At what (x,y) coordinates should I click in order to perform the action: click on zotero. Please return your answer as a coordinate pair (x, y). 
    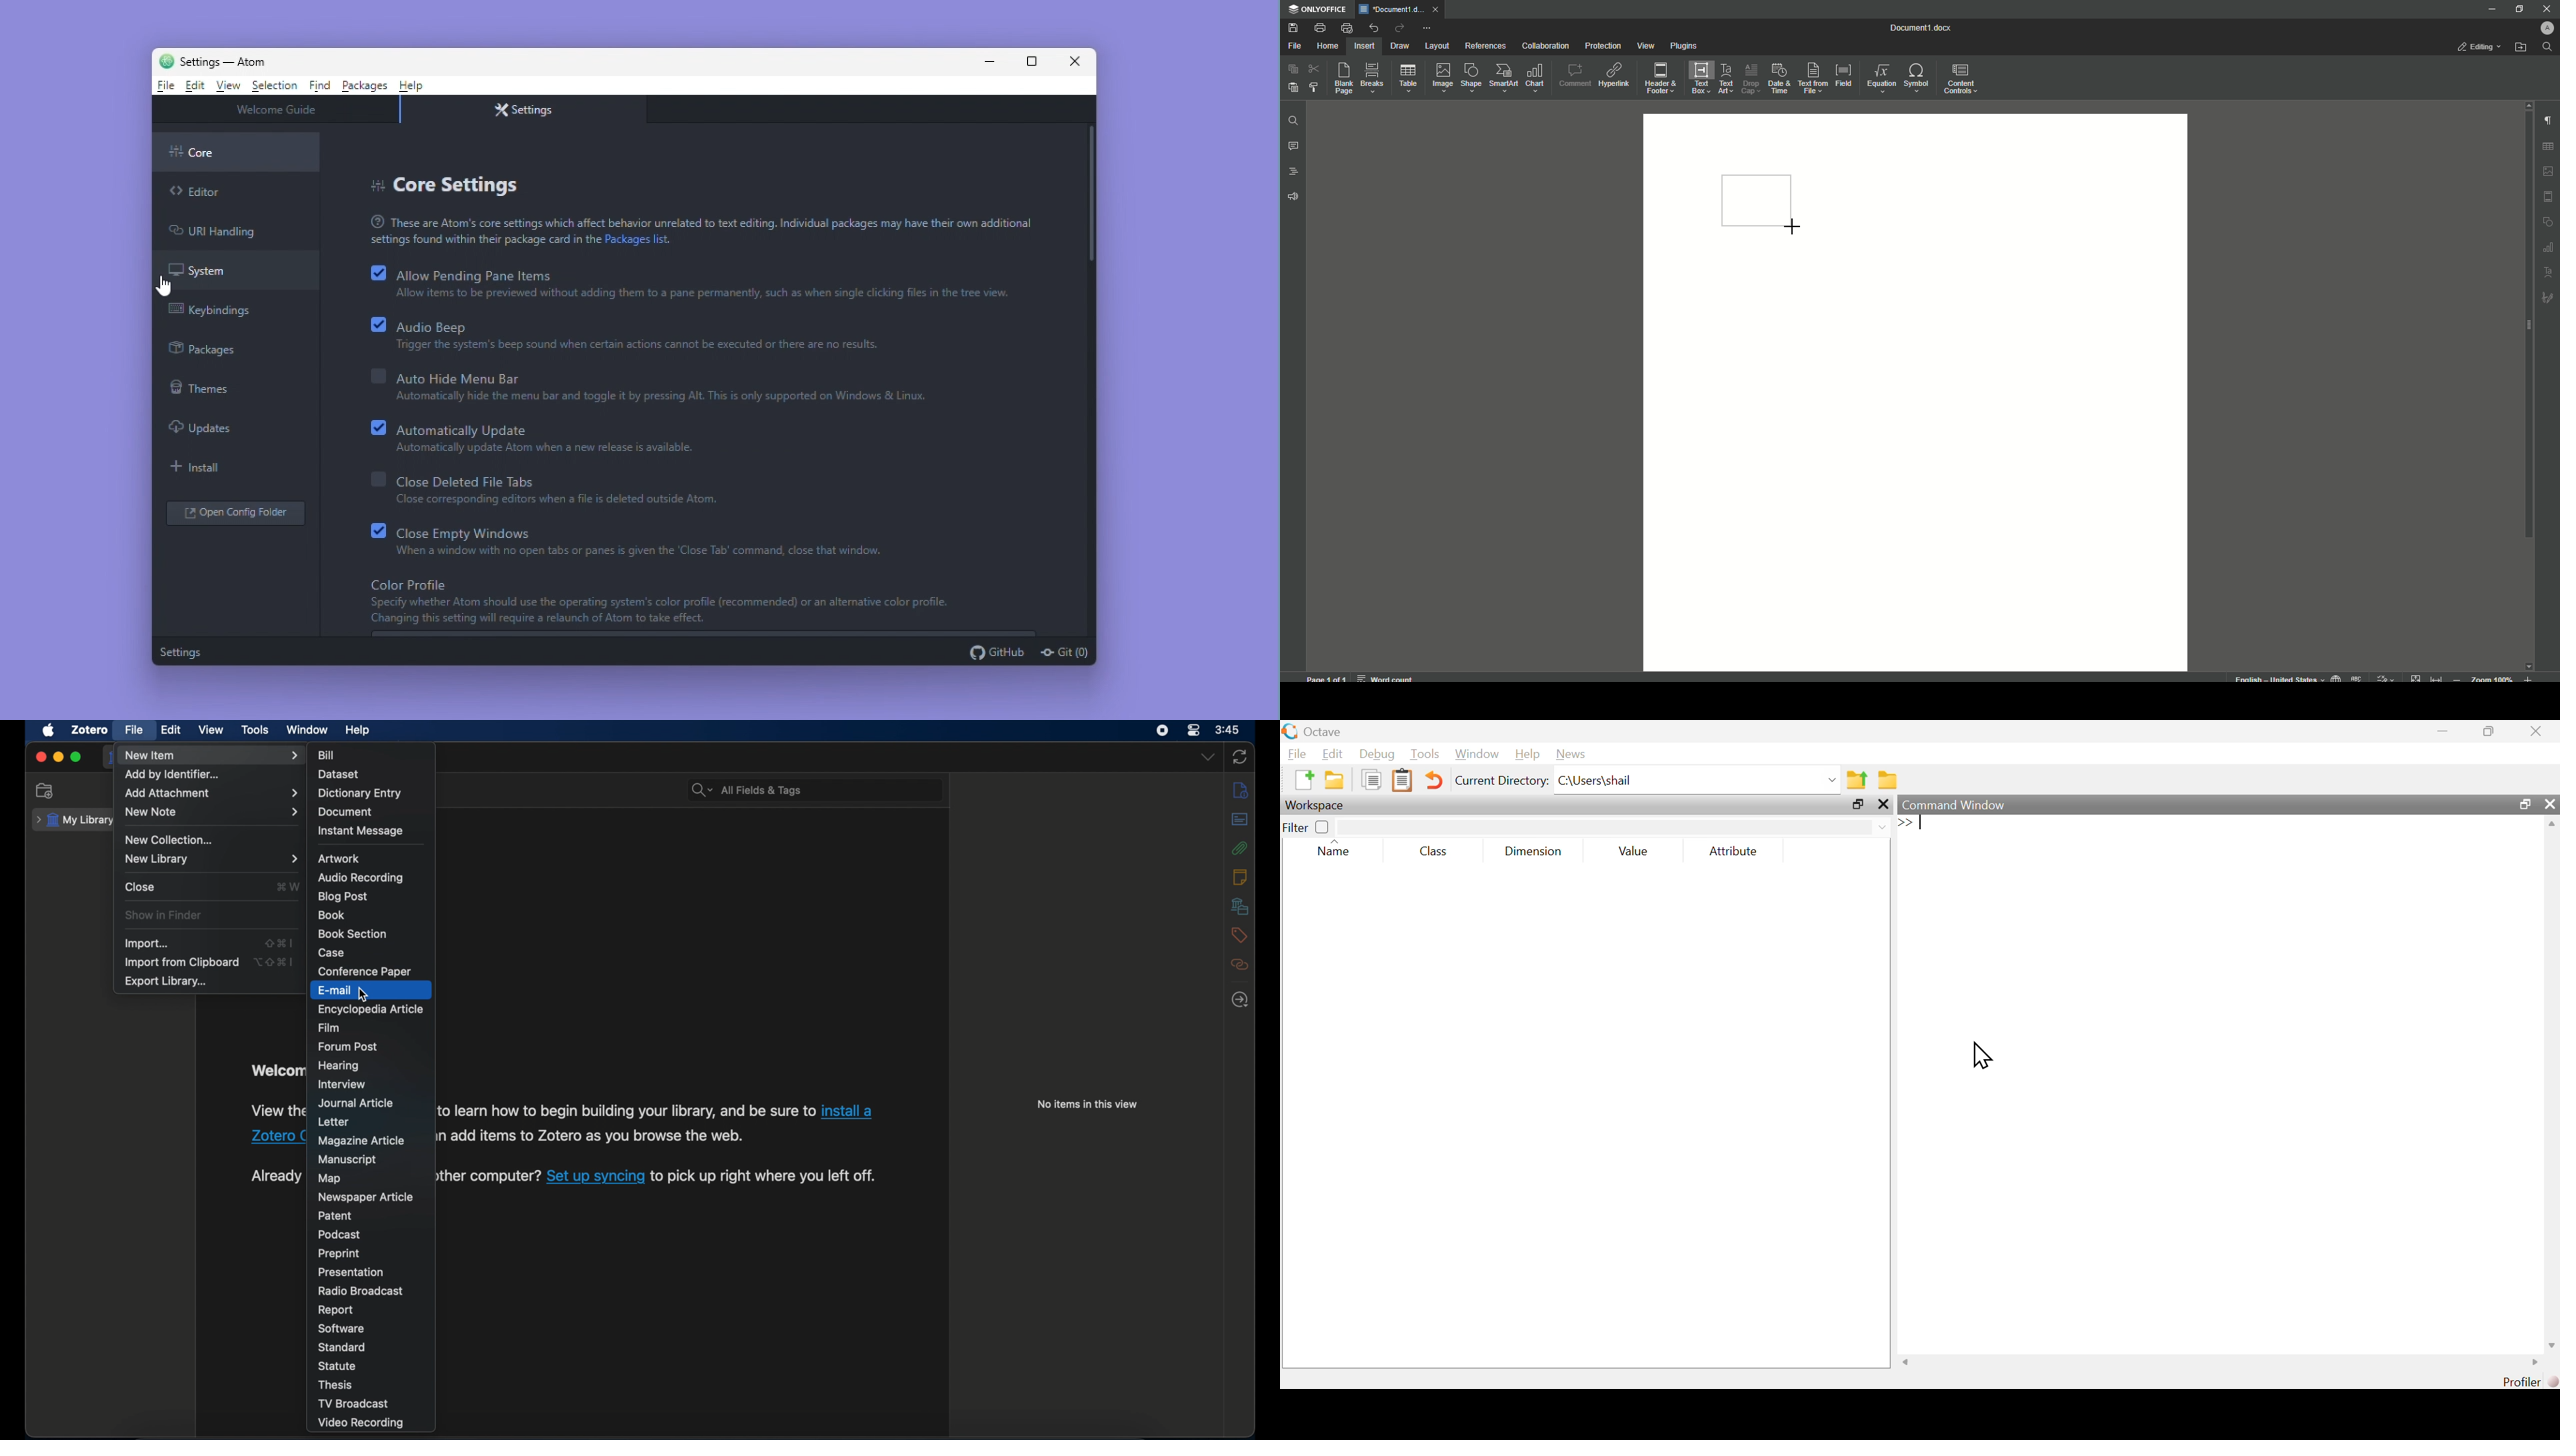
    Looking at the image, I should click on (88, 730).